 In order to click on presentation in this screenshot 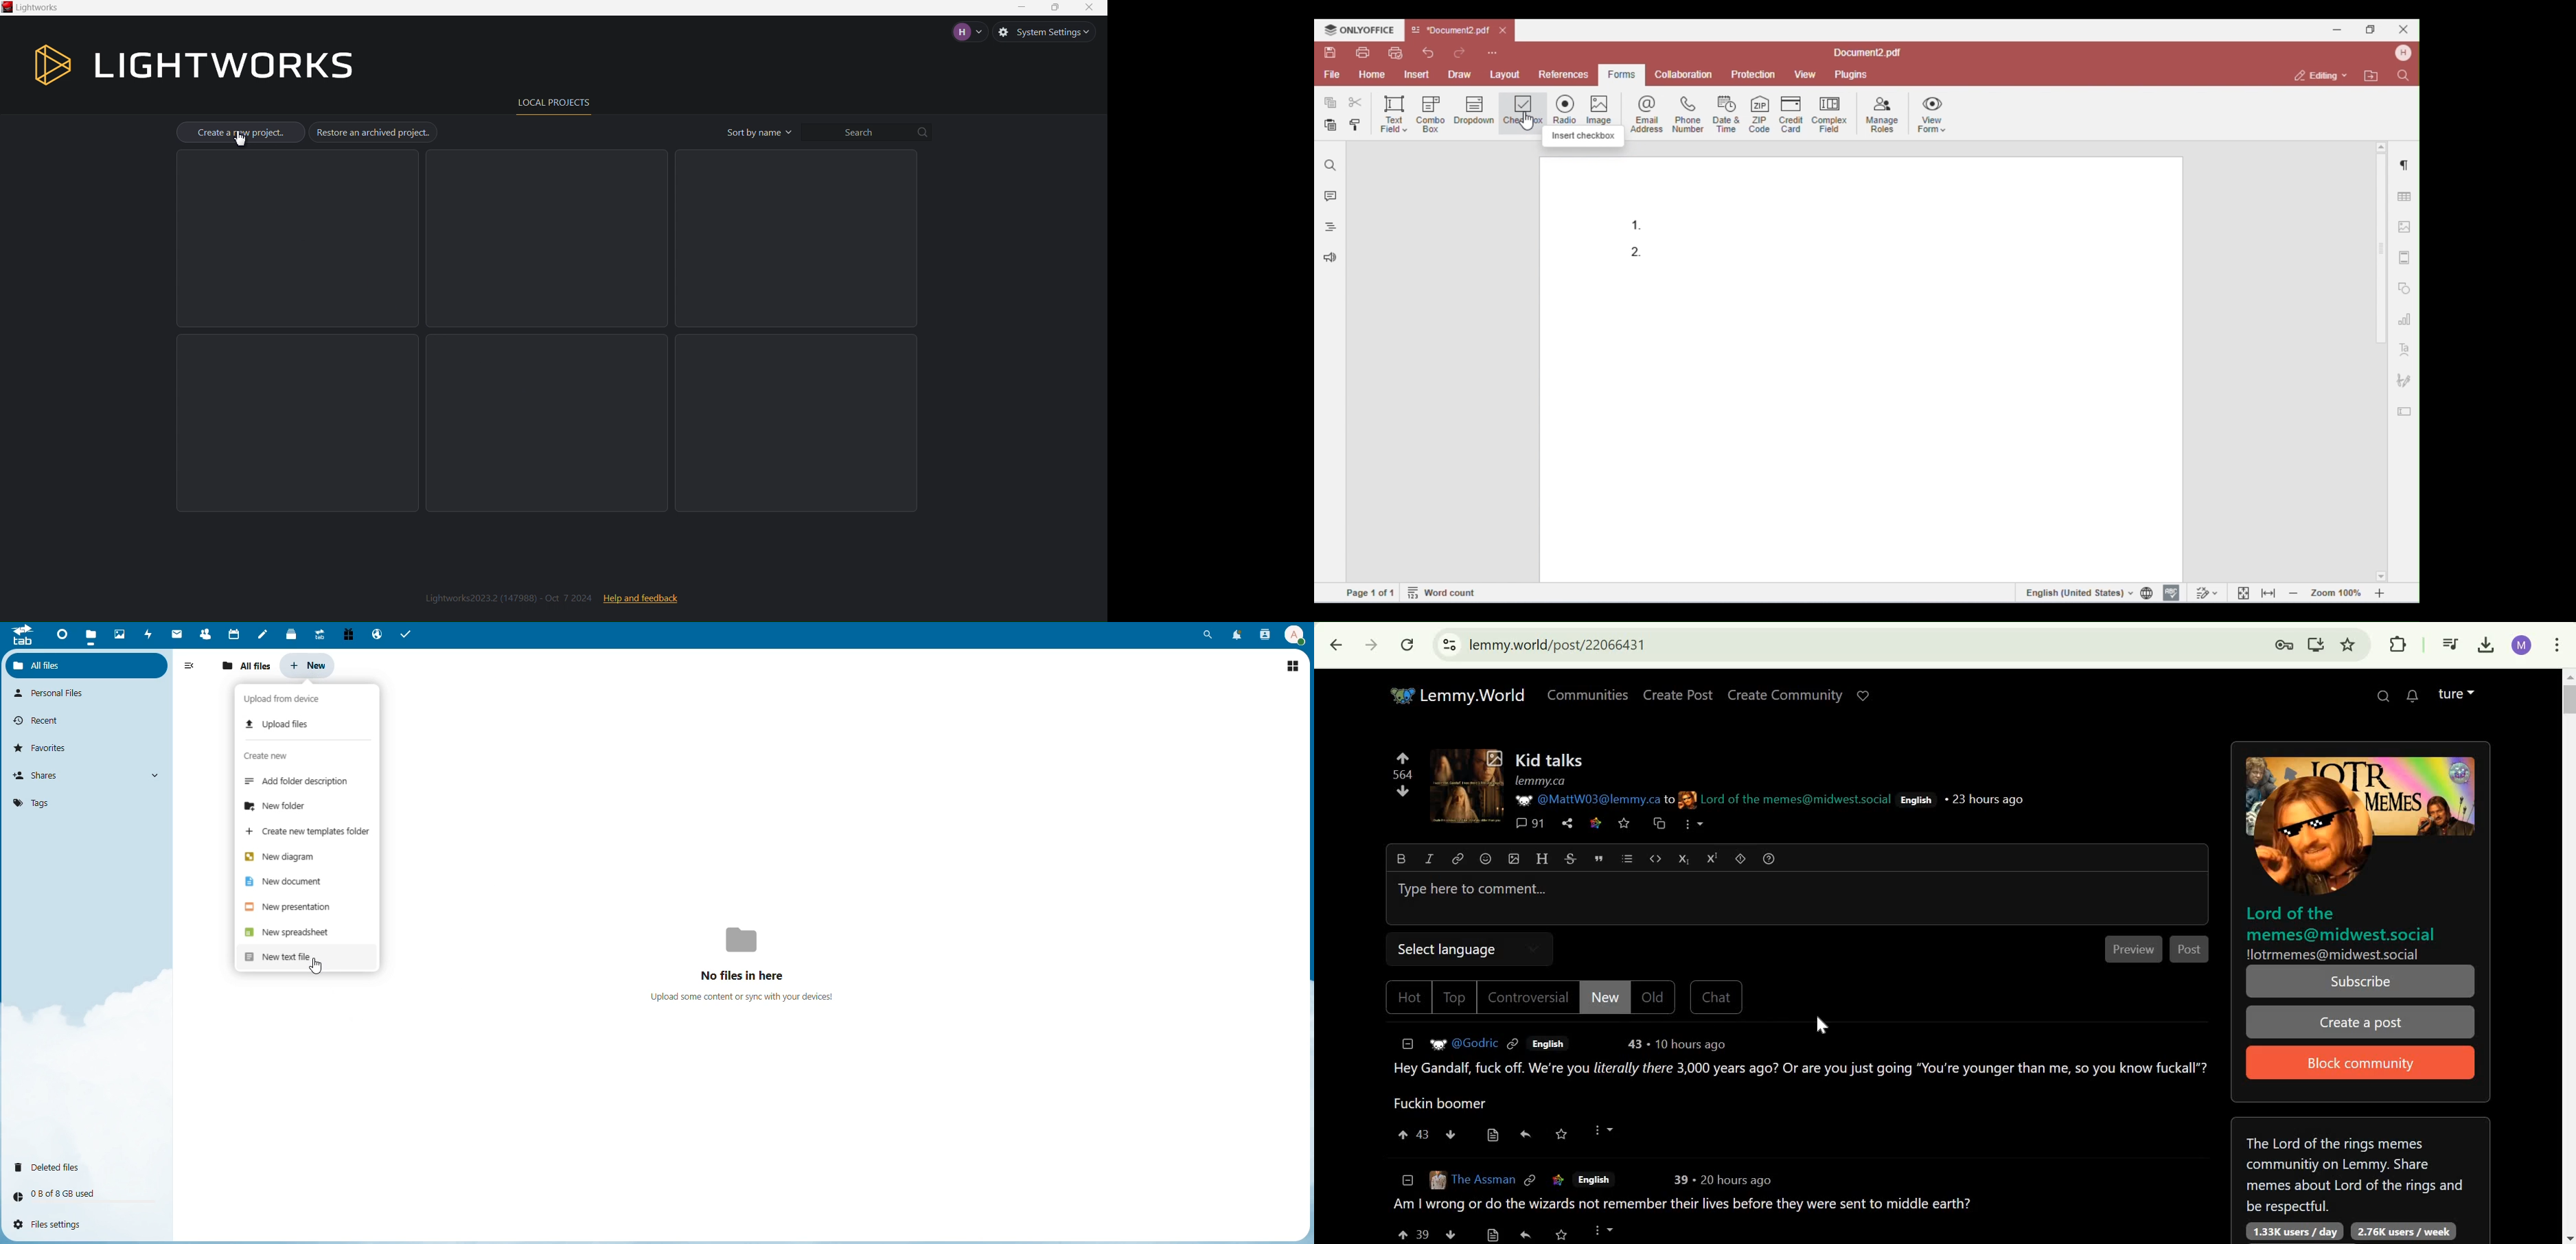, I will do `click(288, 908)`.